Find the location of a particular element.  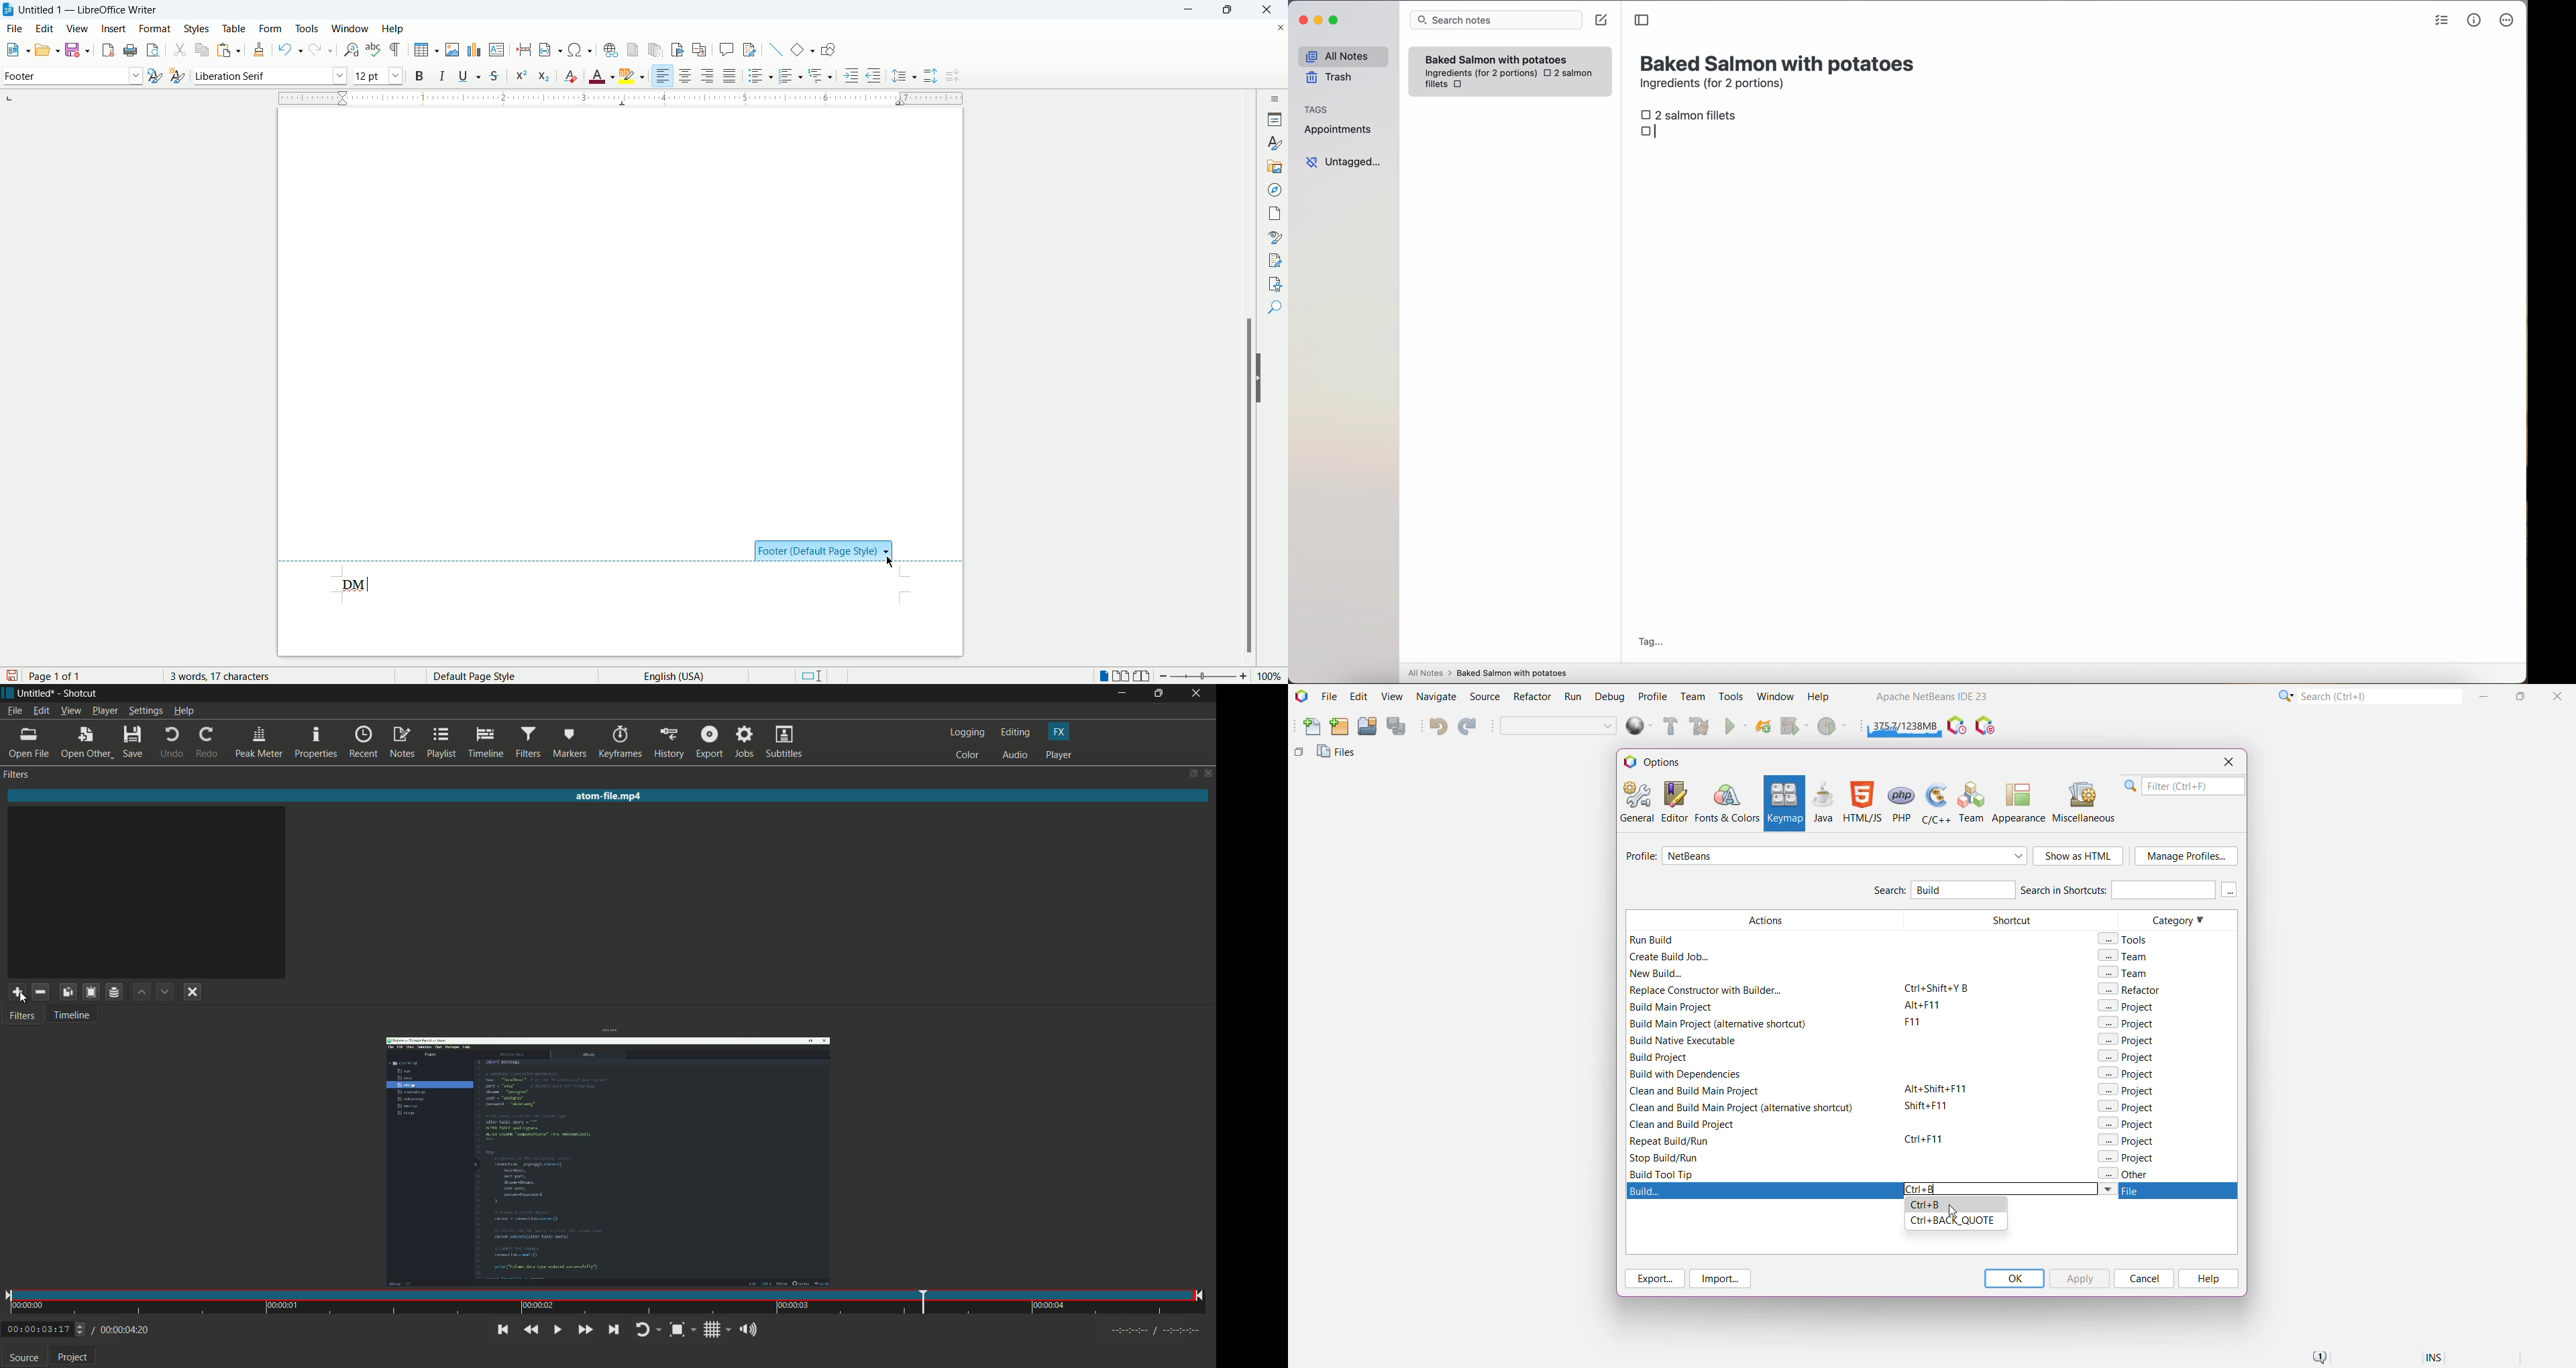

justified is located at coordinates (731, 76).